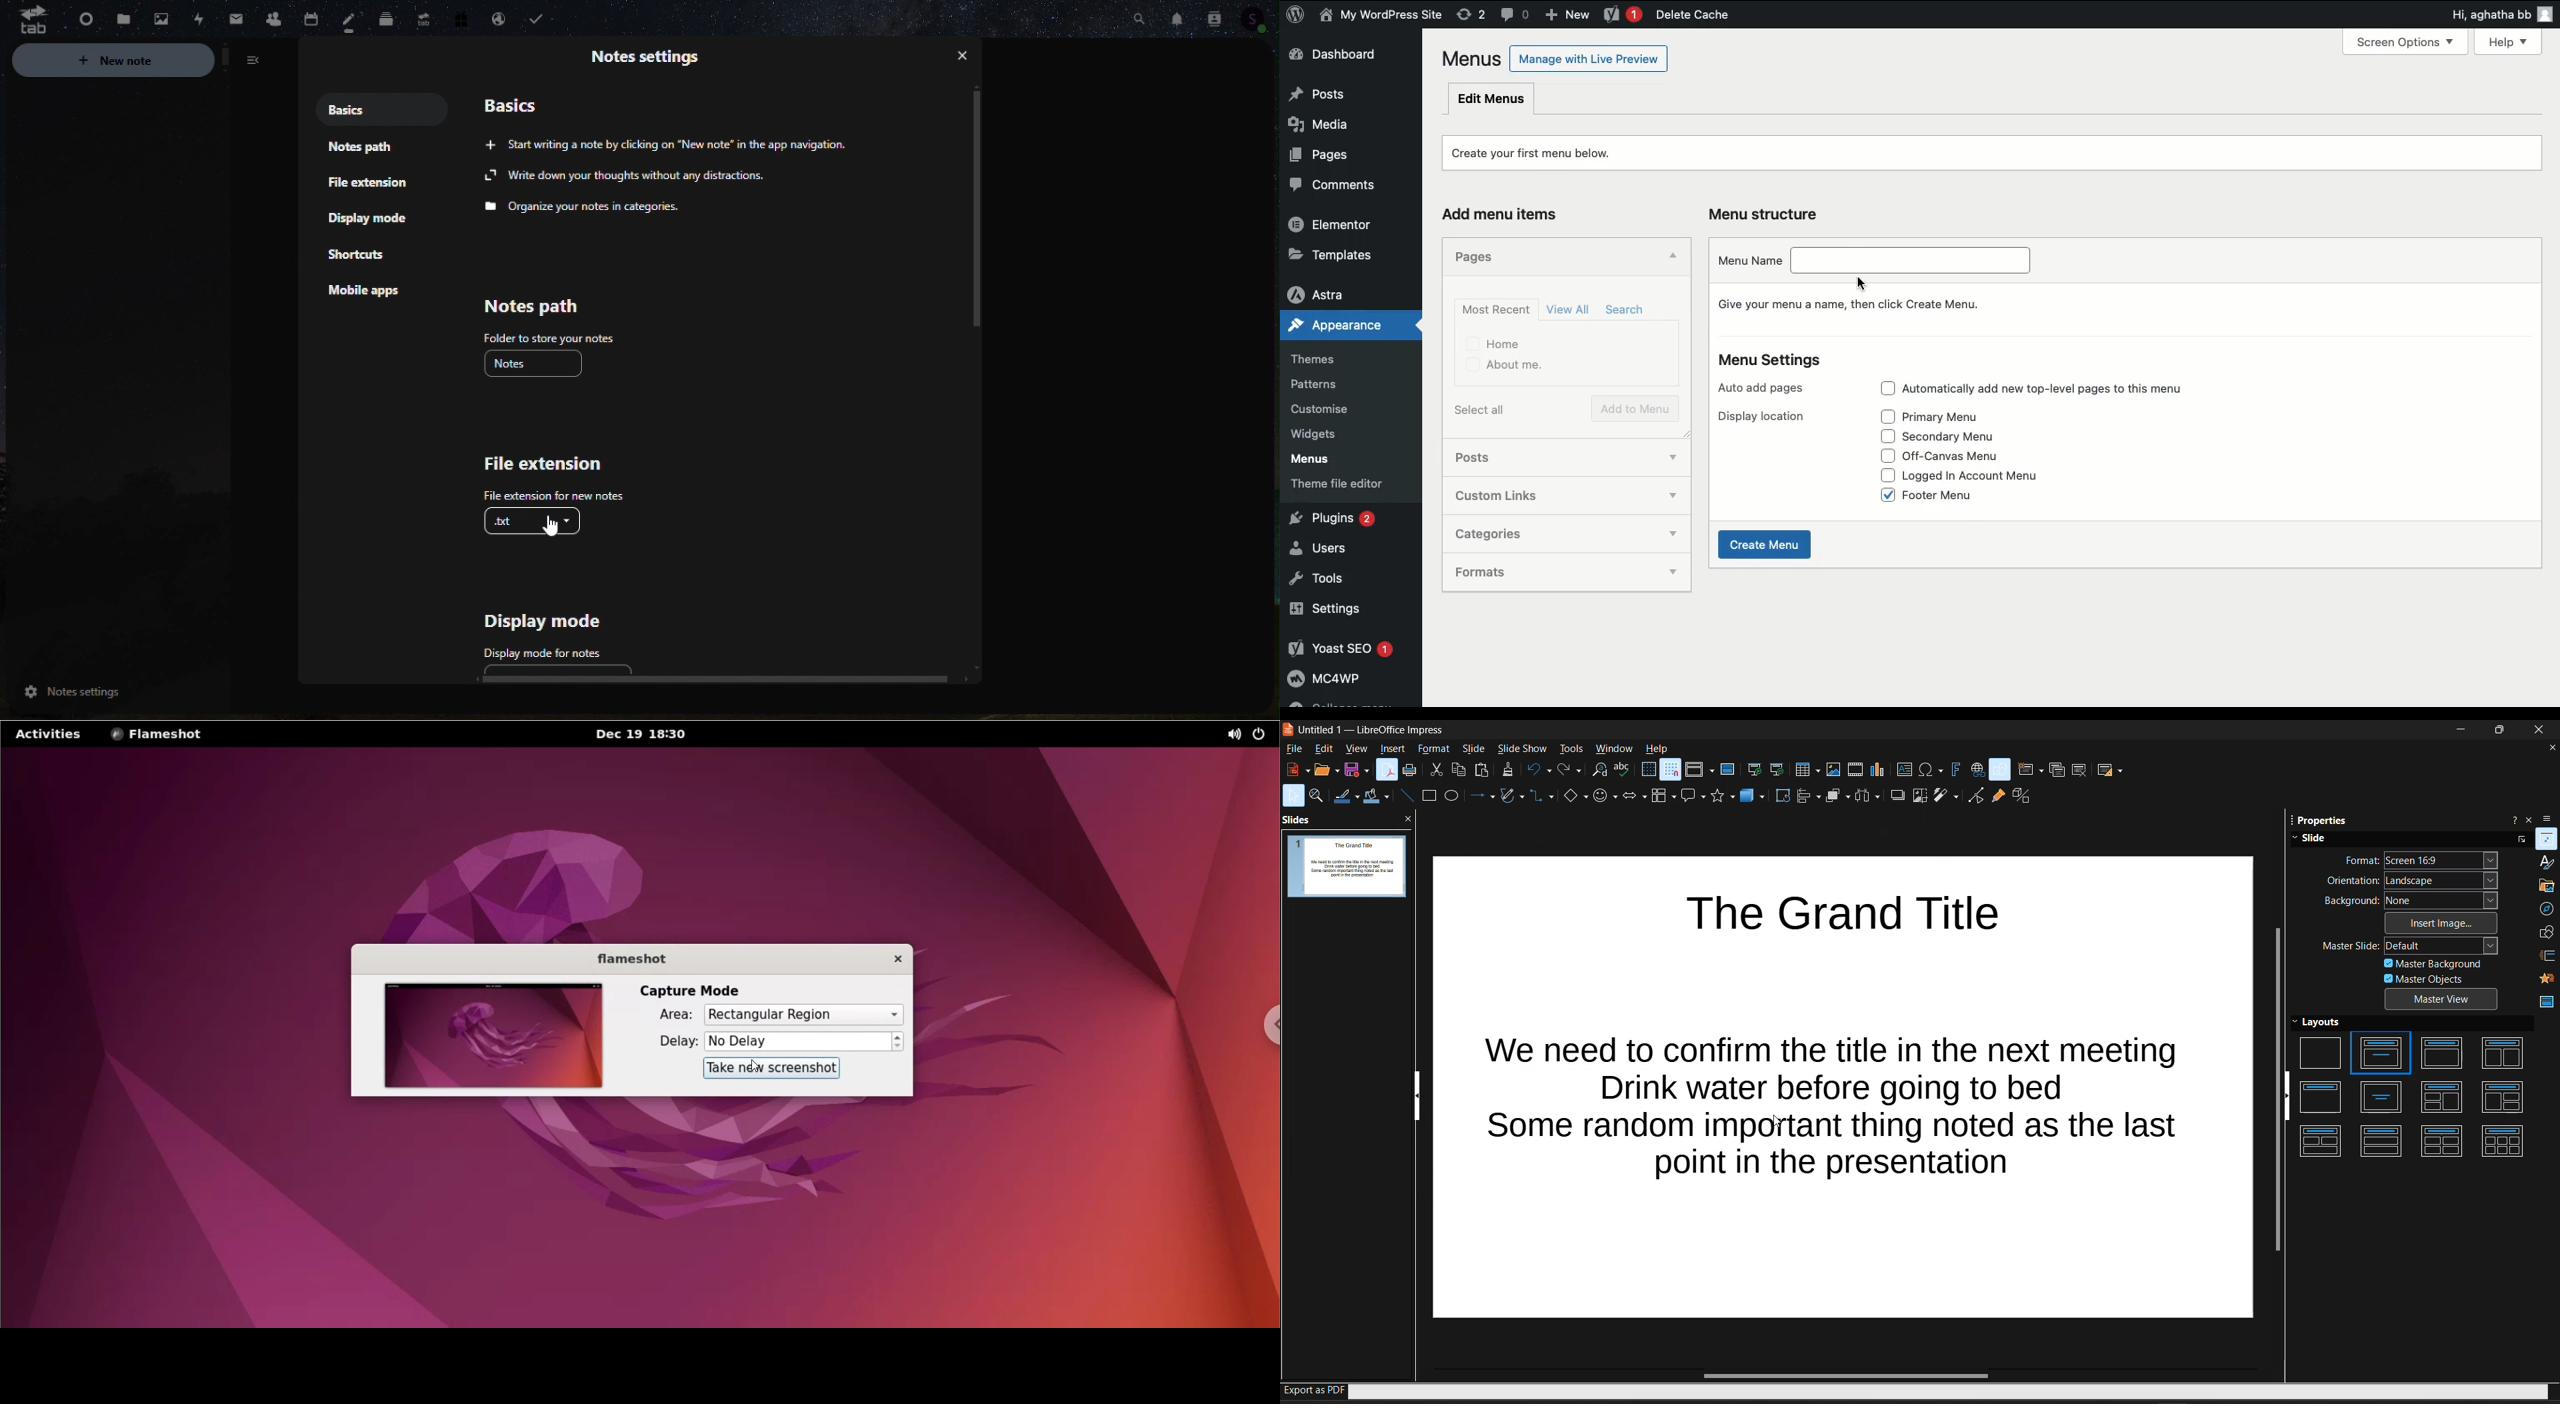 The height and width of the screenshot is (1428, 2576). I want to click on Themes, so click(1324, 356).